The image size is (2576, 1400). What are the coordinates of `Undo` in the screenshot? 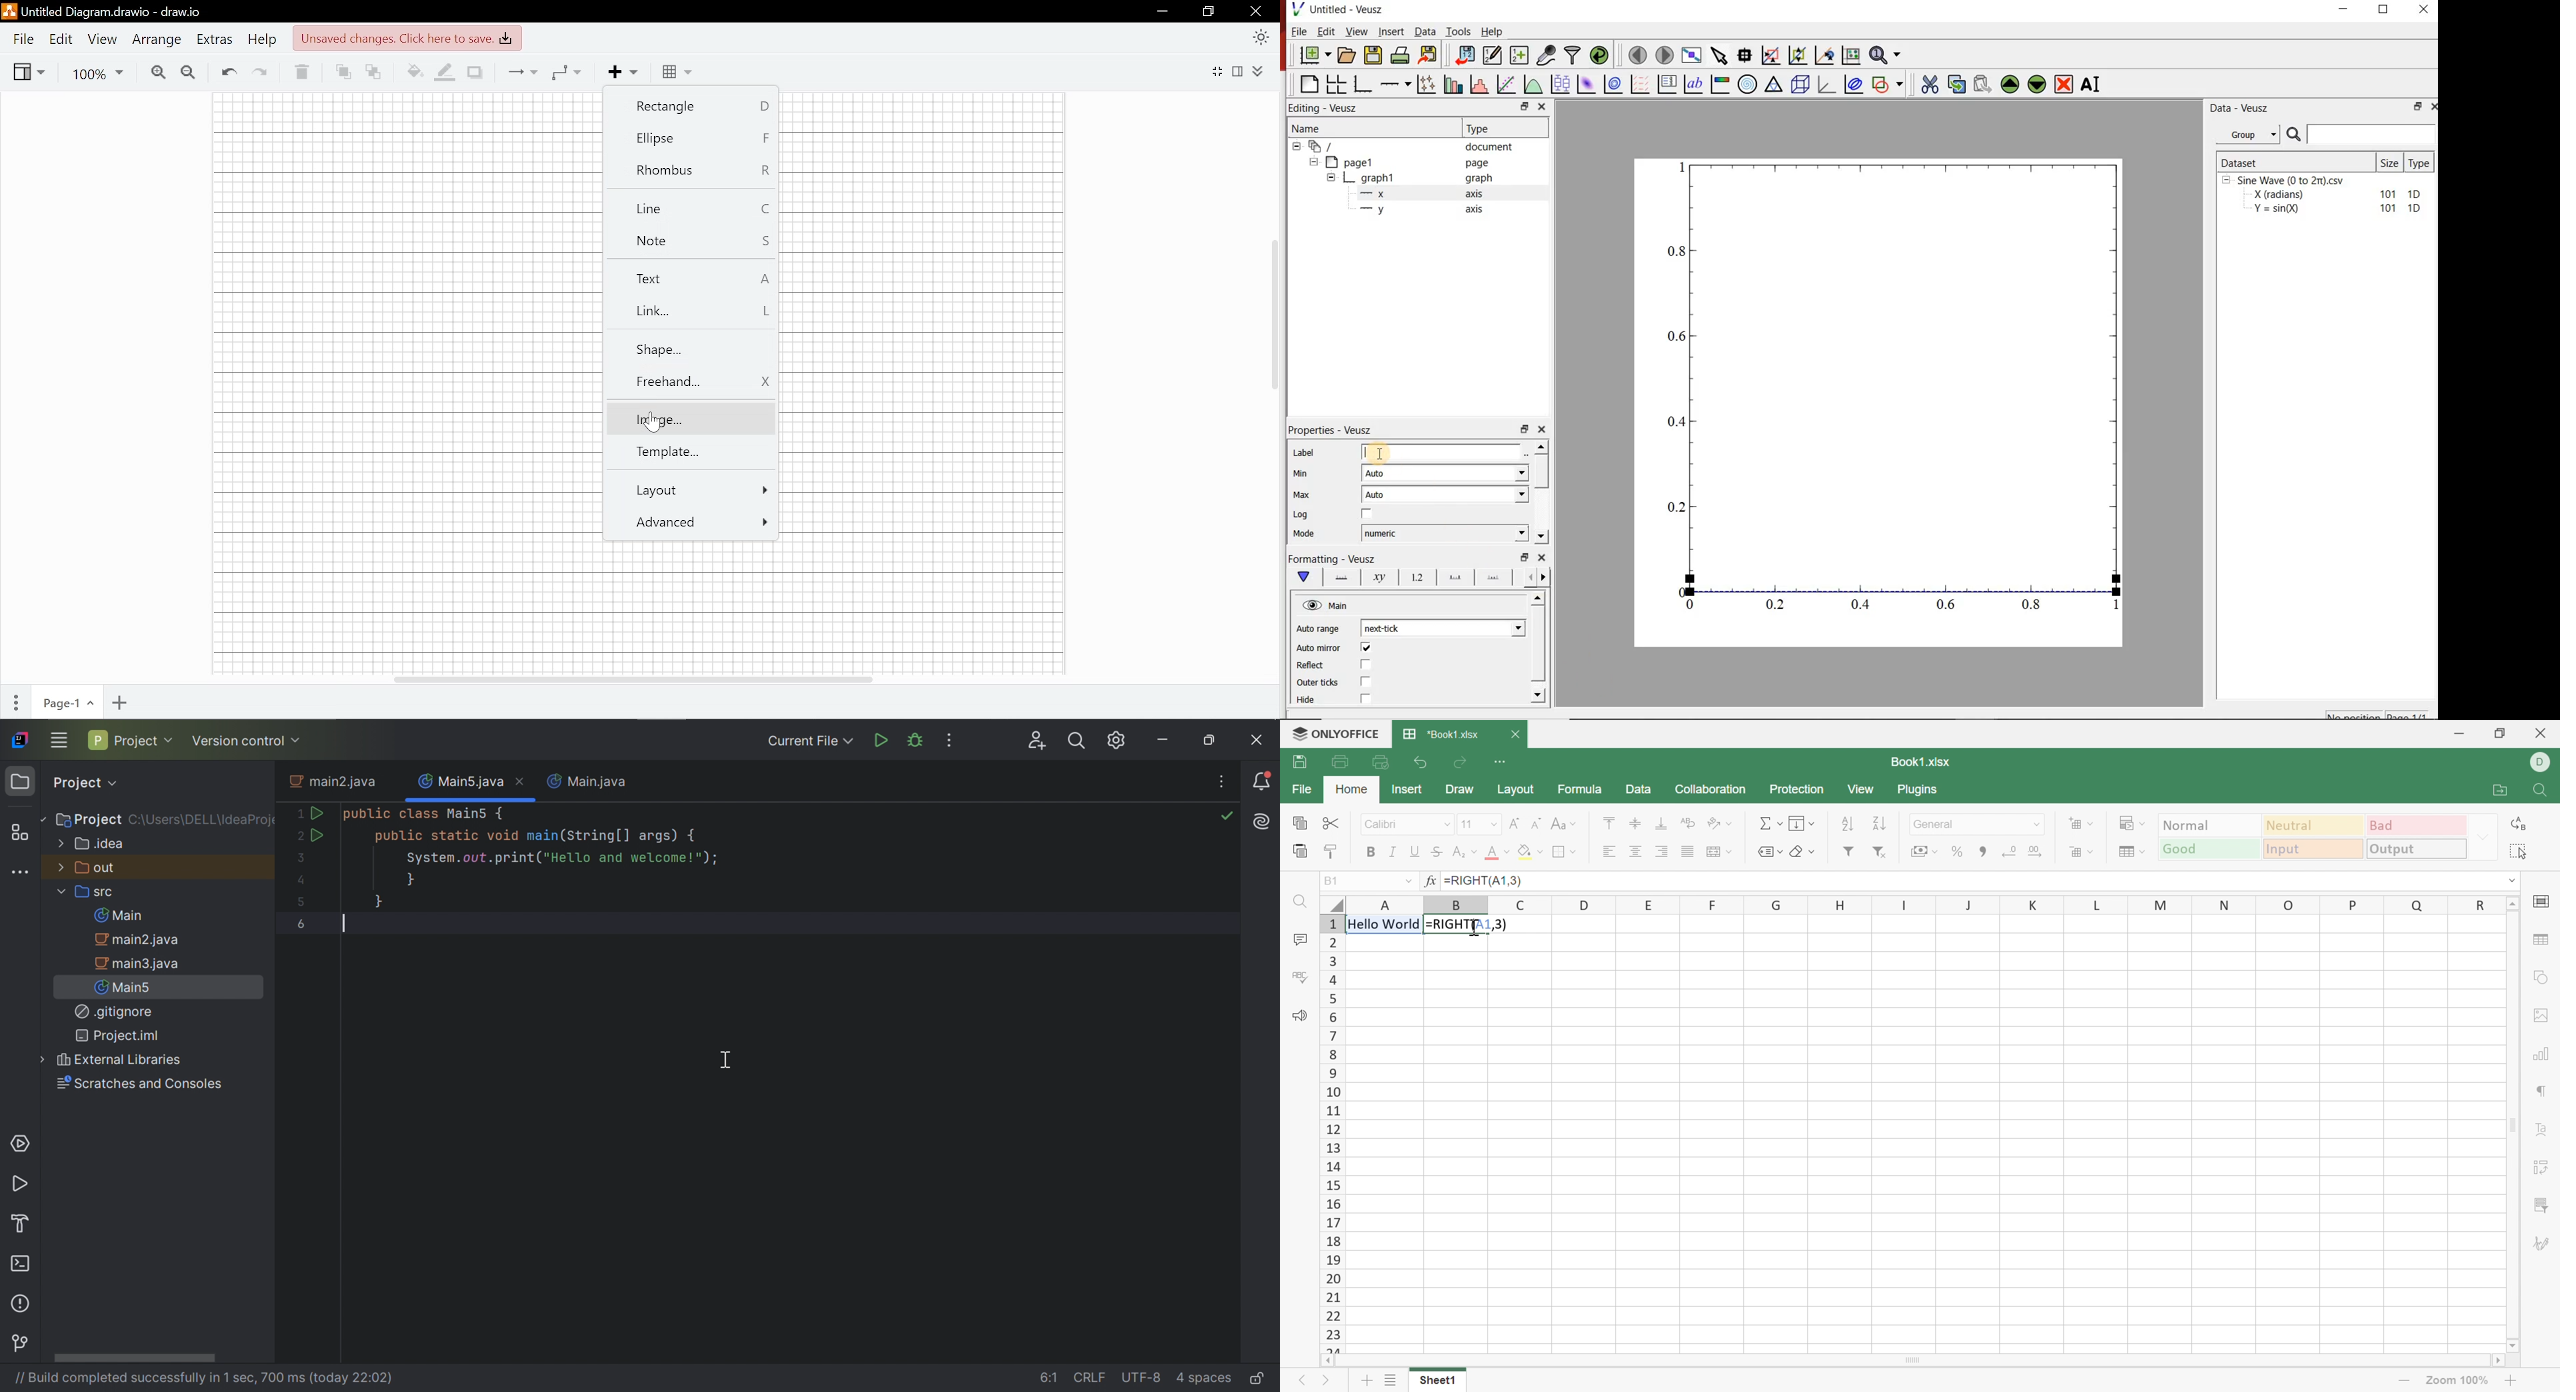 It's located at (228, 70).